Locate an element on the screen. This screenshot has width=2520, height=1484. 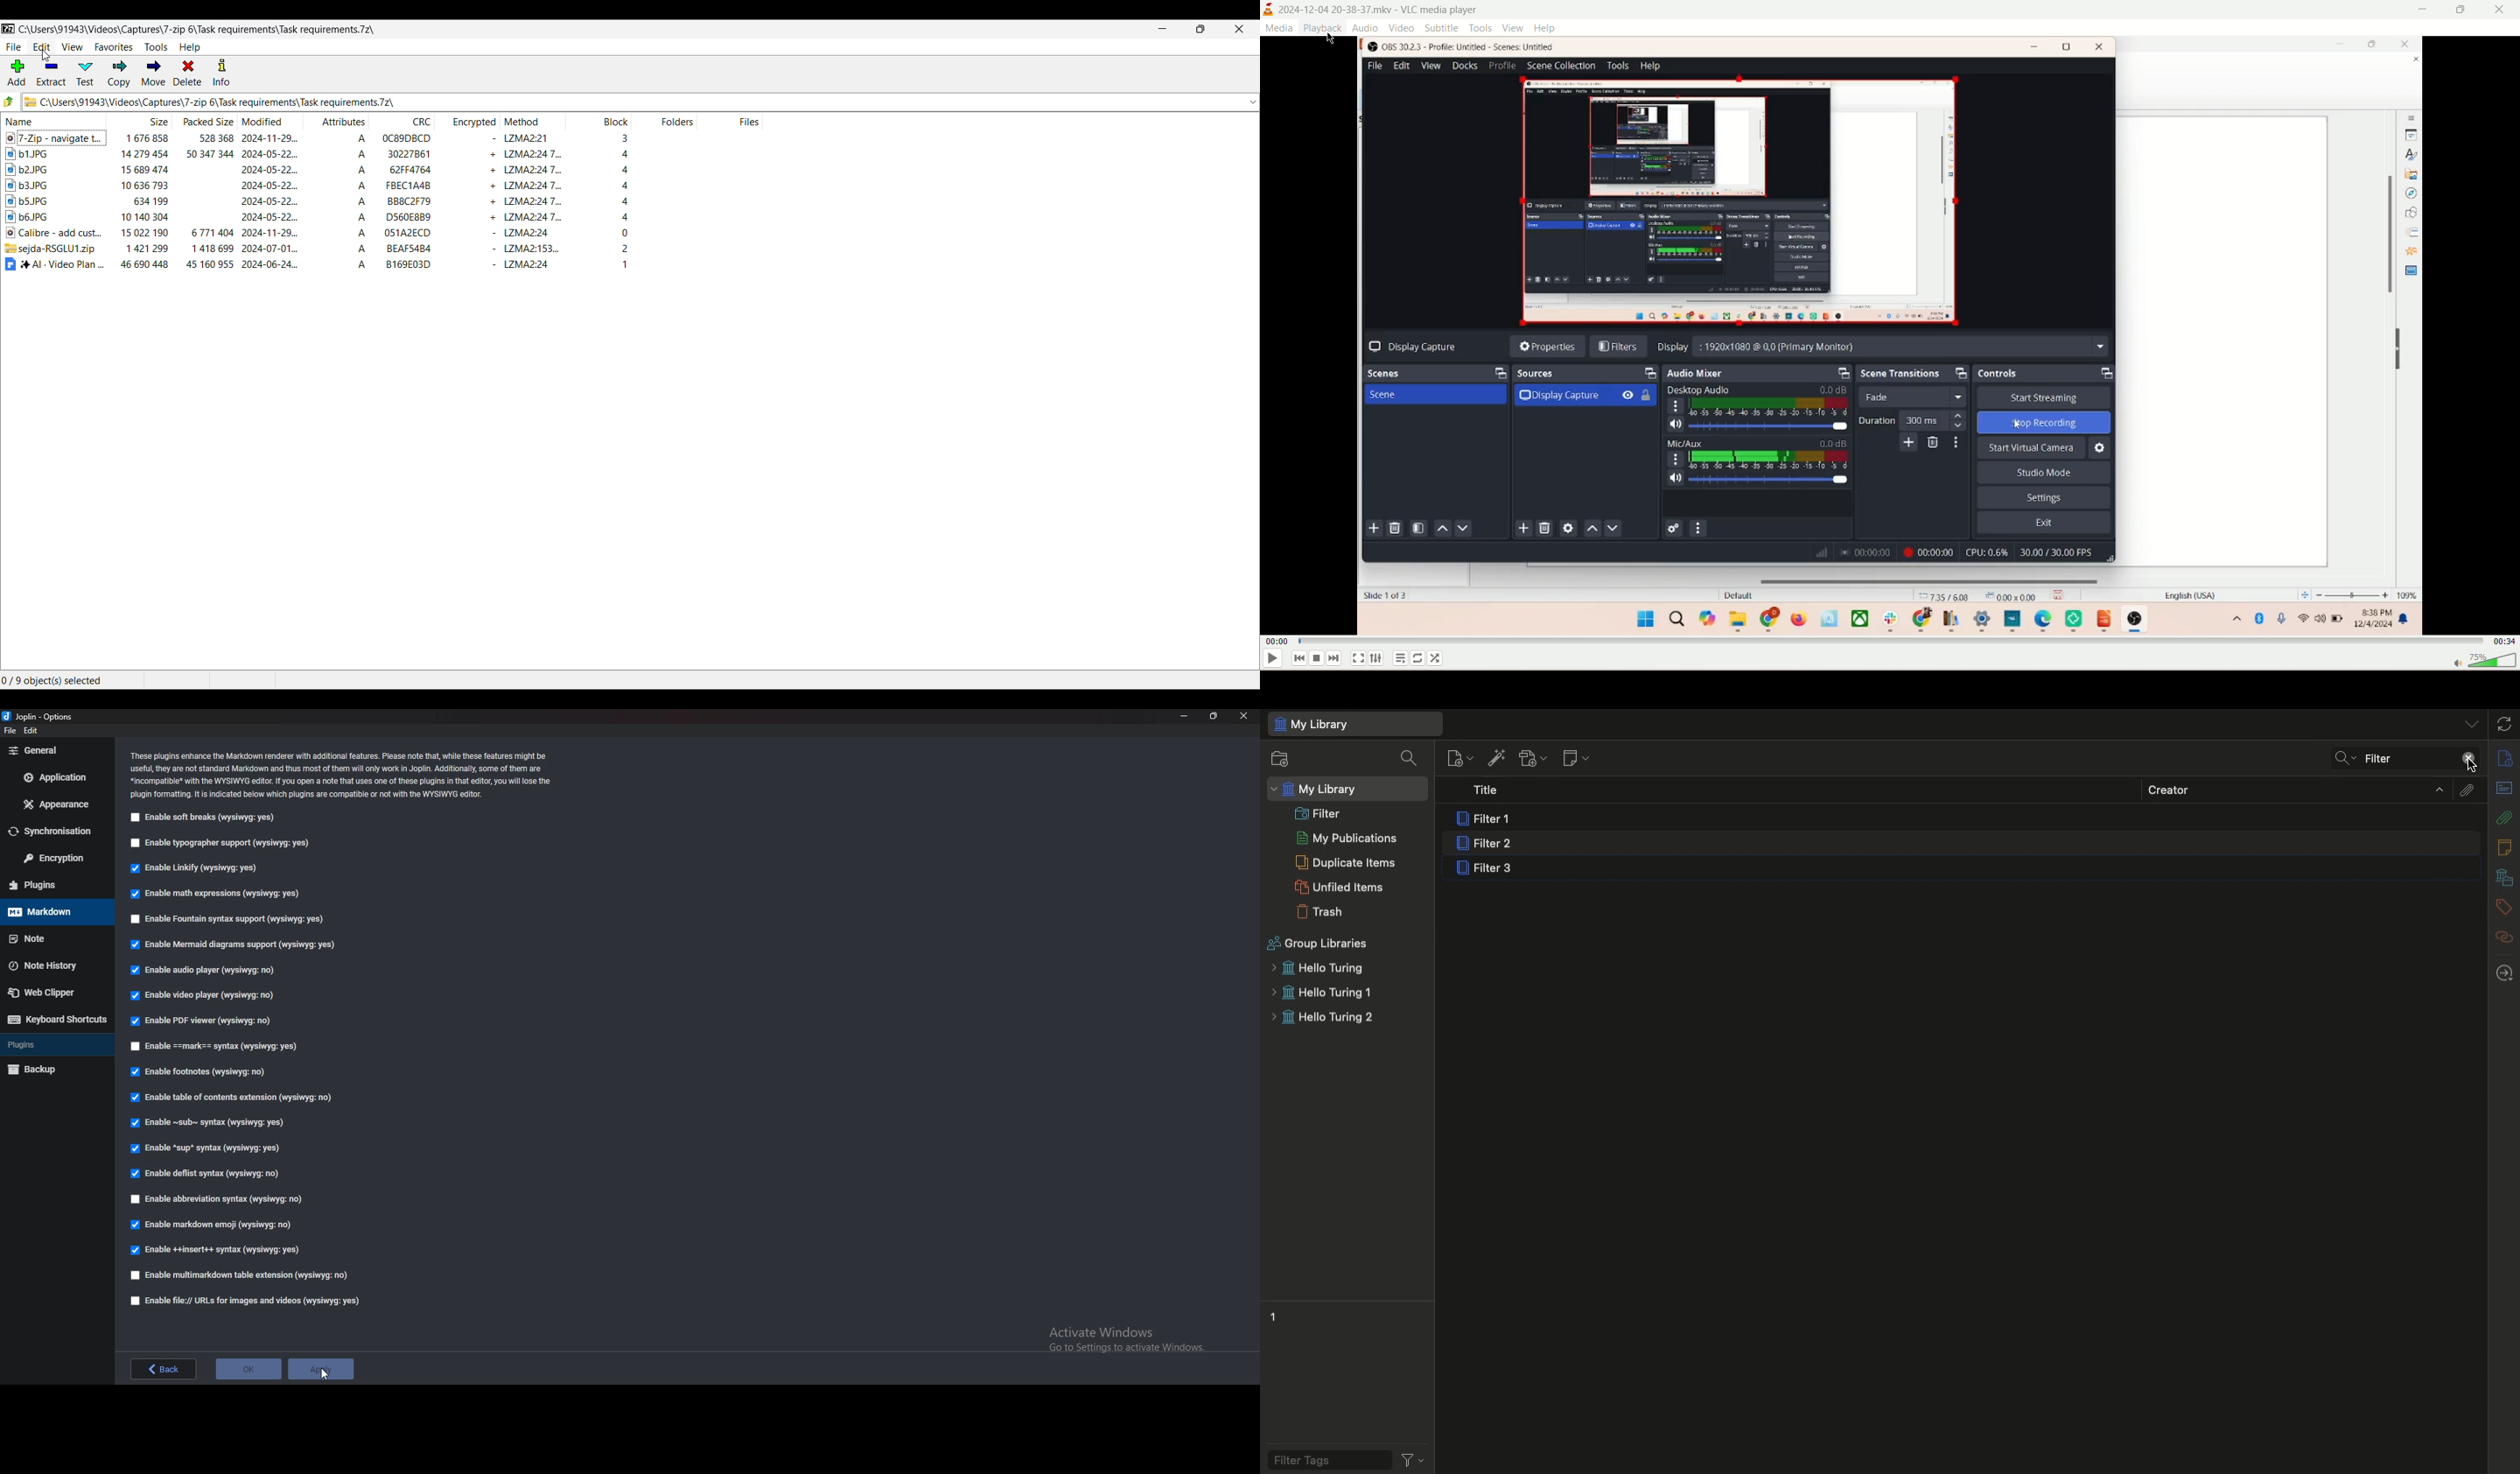
Group libraries is located at coordinates (1319, 944).